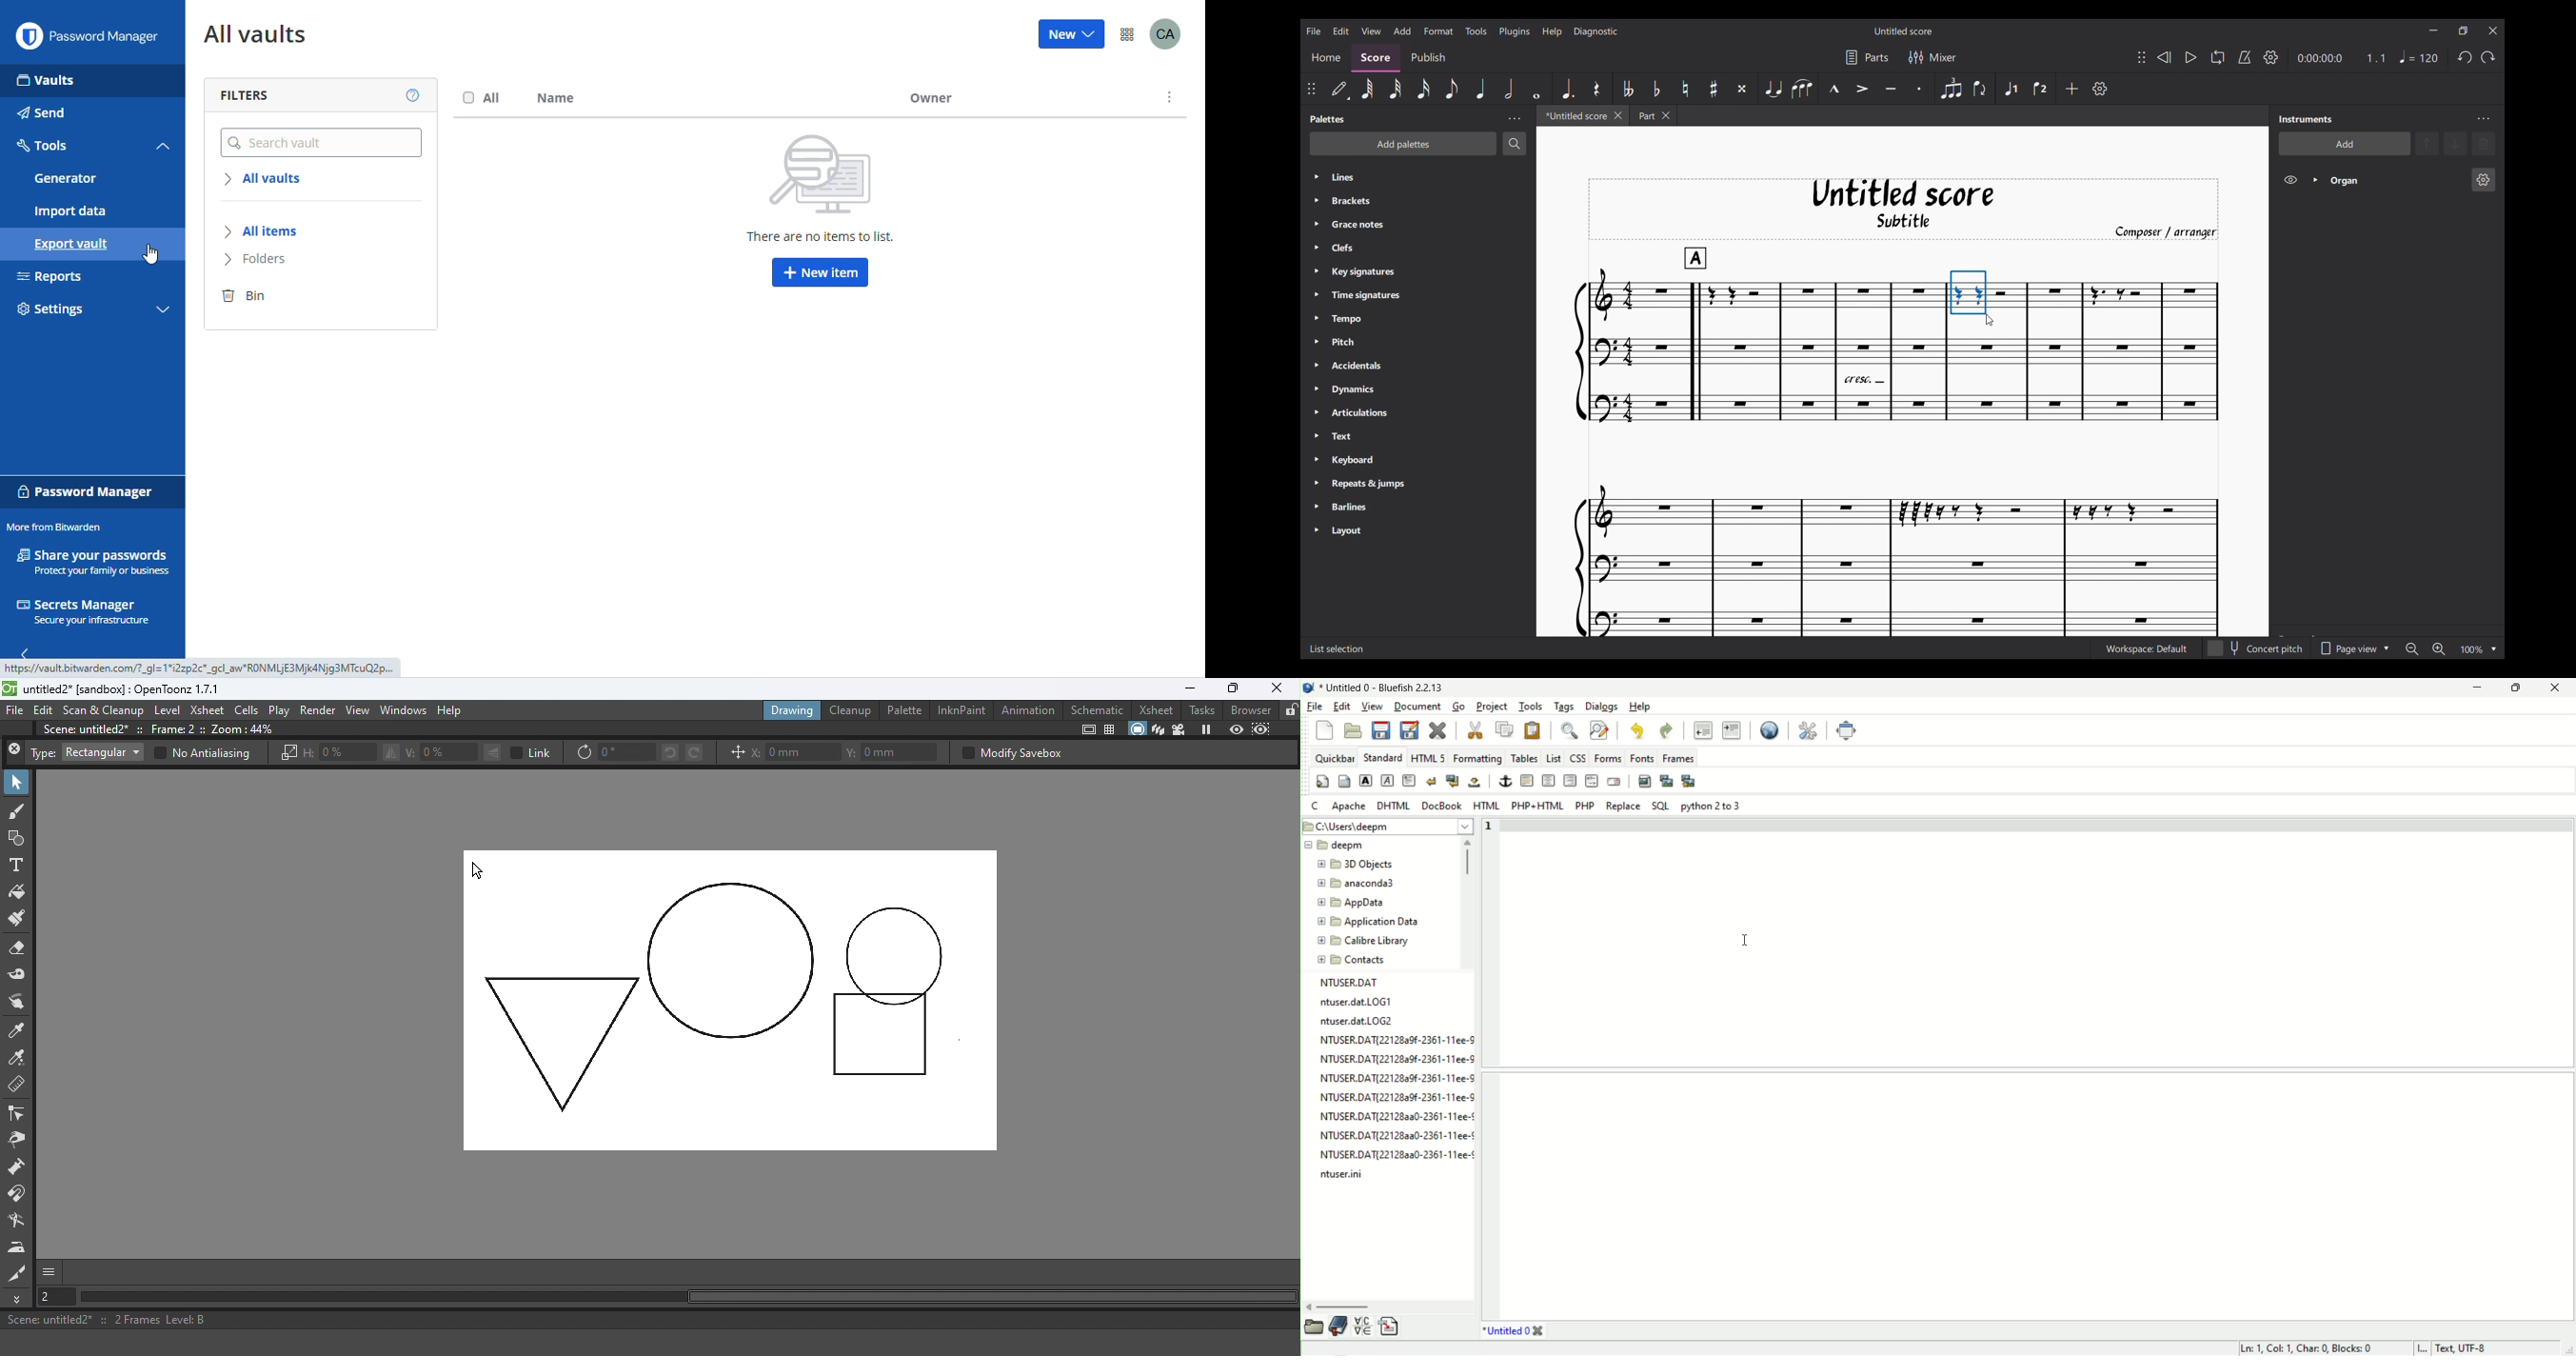  What do you see at coordinates (1361, 902) in the screenshot?
I see `folder name` at bounding box center [1361, 902].